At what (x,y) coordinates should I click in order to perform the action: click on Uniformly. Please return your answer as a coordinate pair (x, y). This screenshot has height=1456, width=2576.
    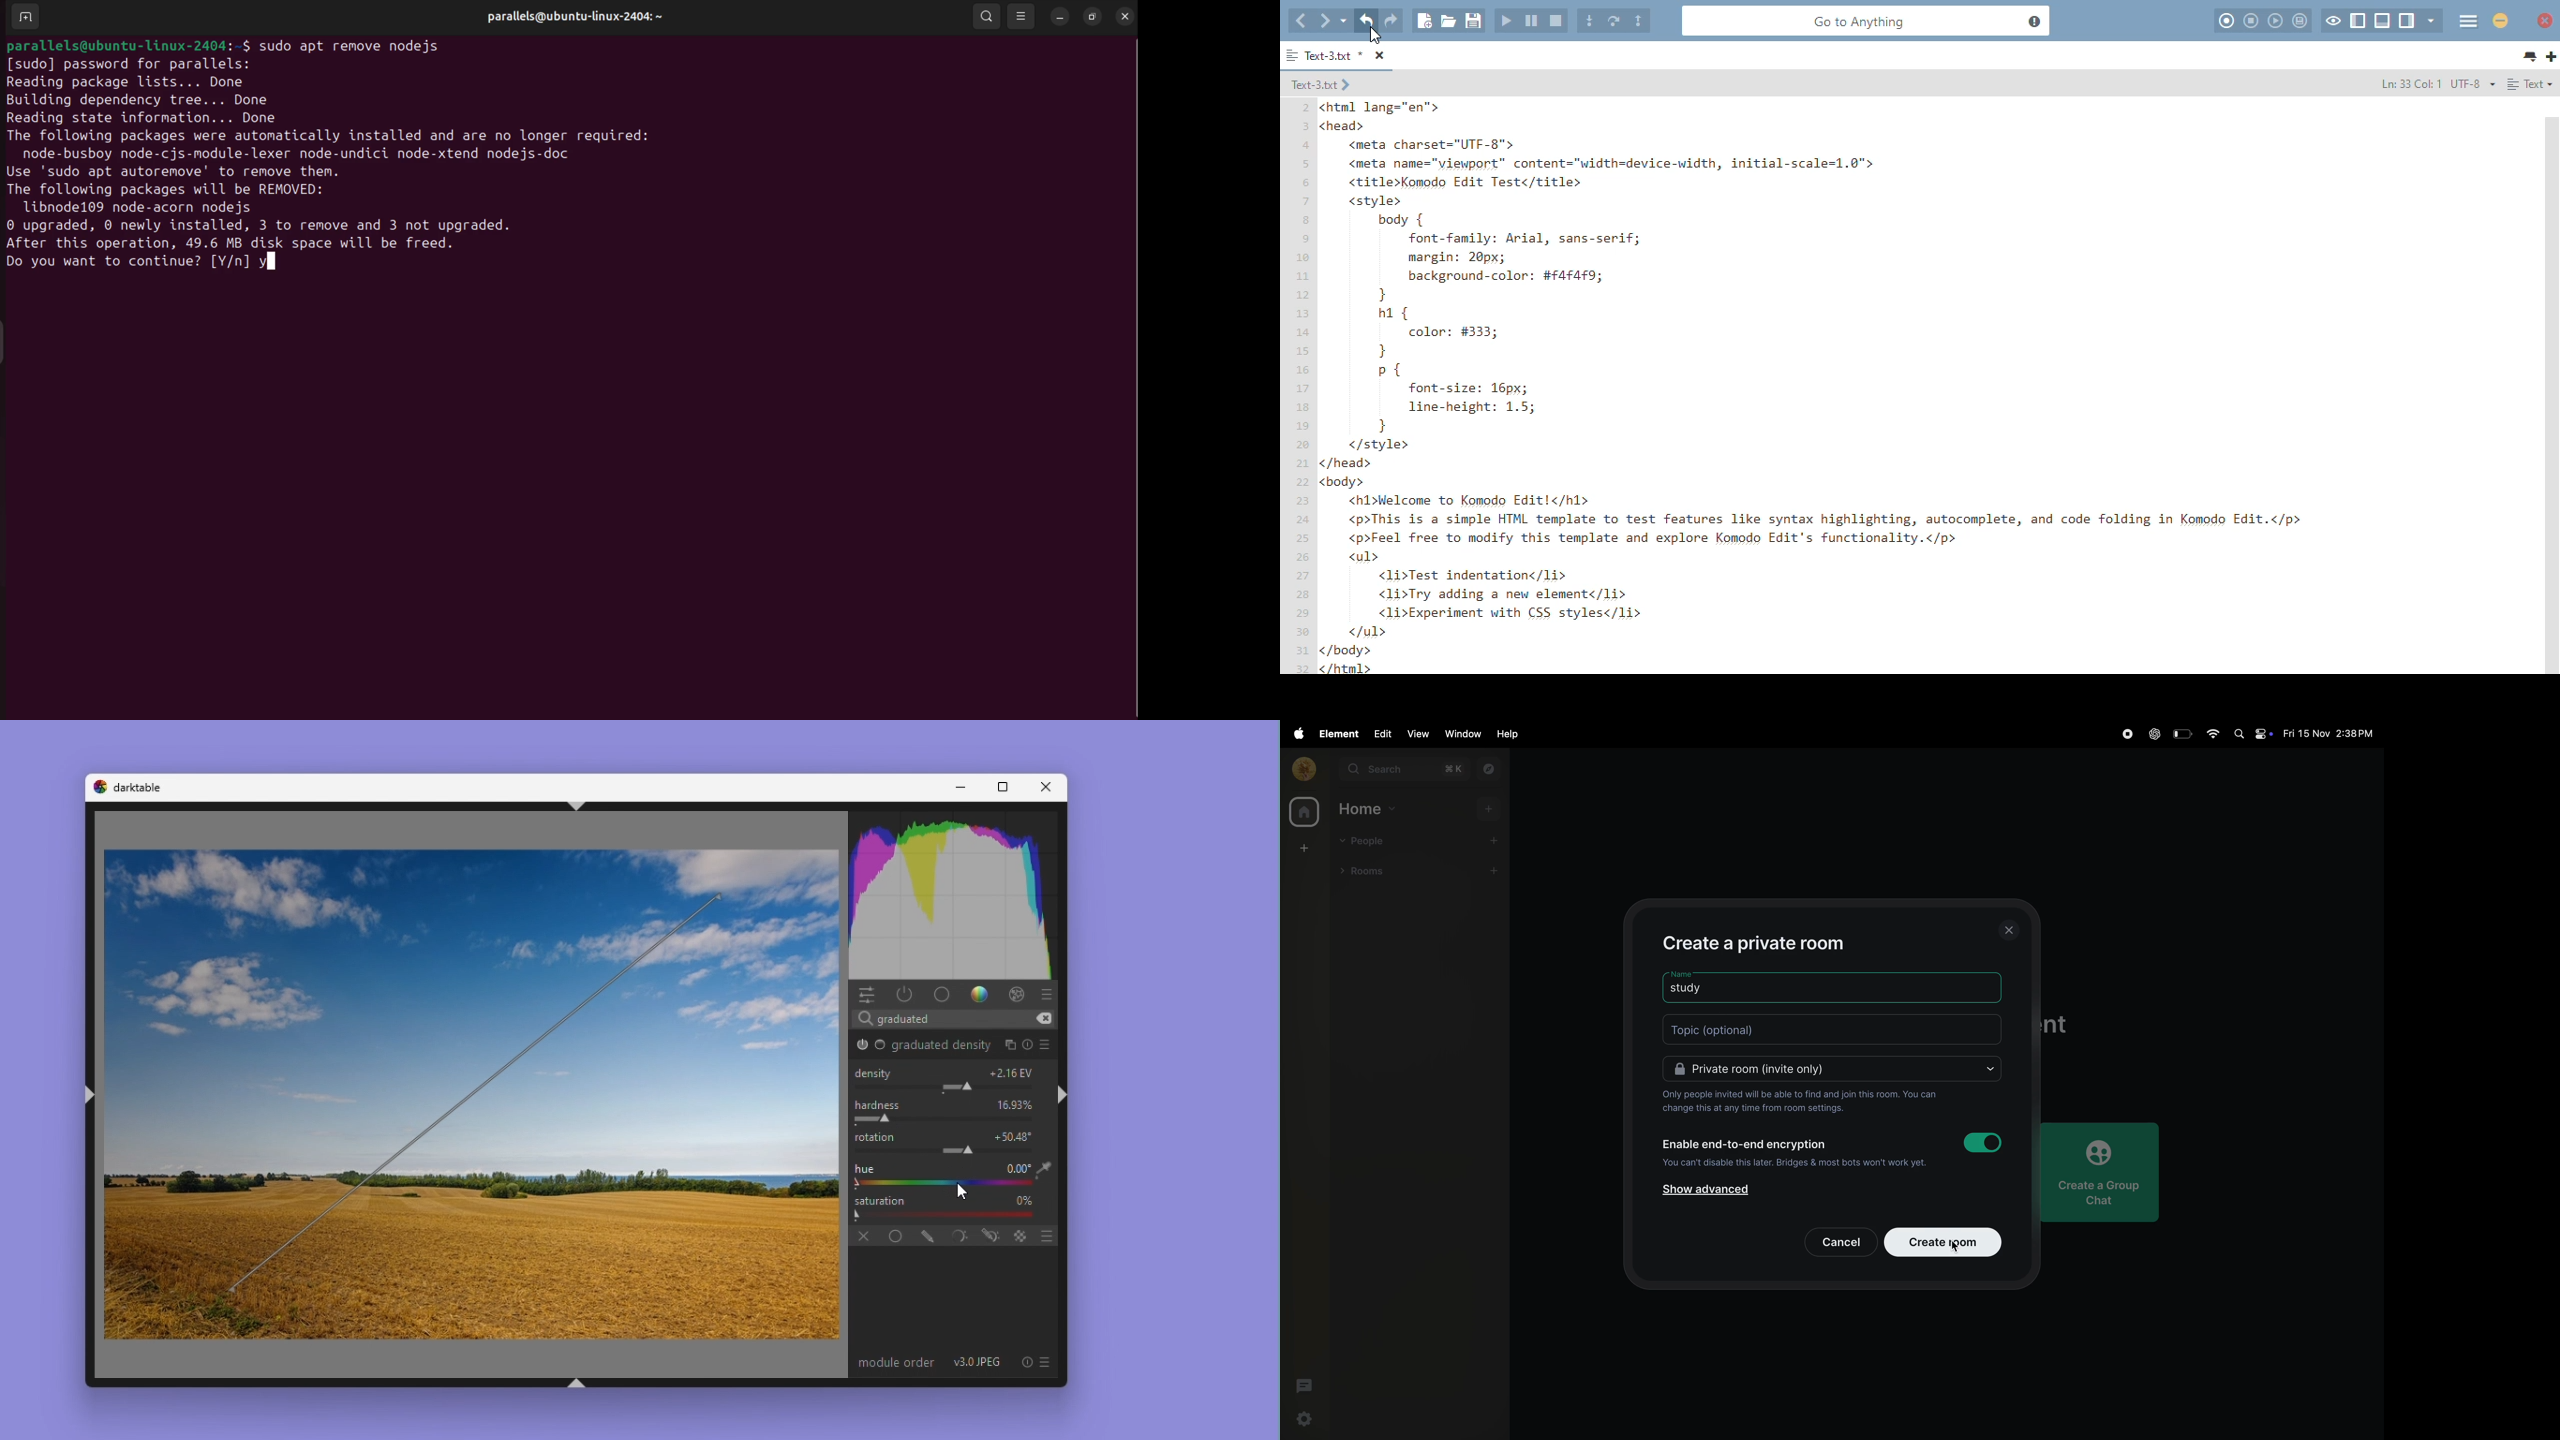
    Looking at the image, I should click on (890, 1234).